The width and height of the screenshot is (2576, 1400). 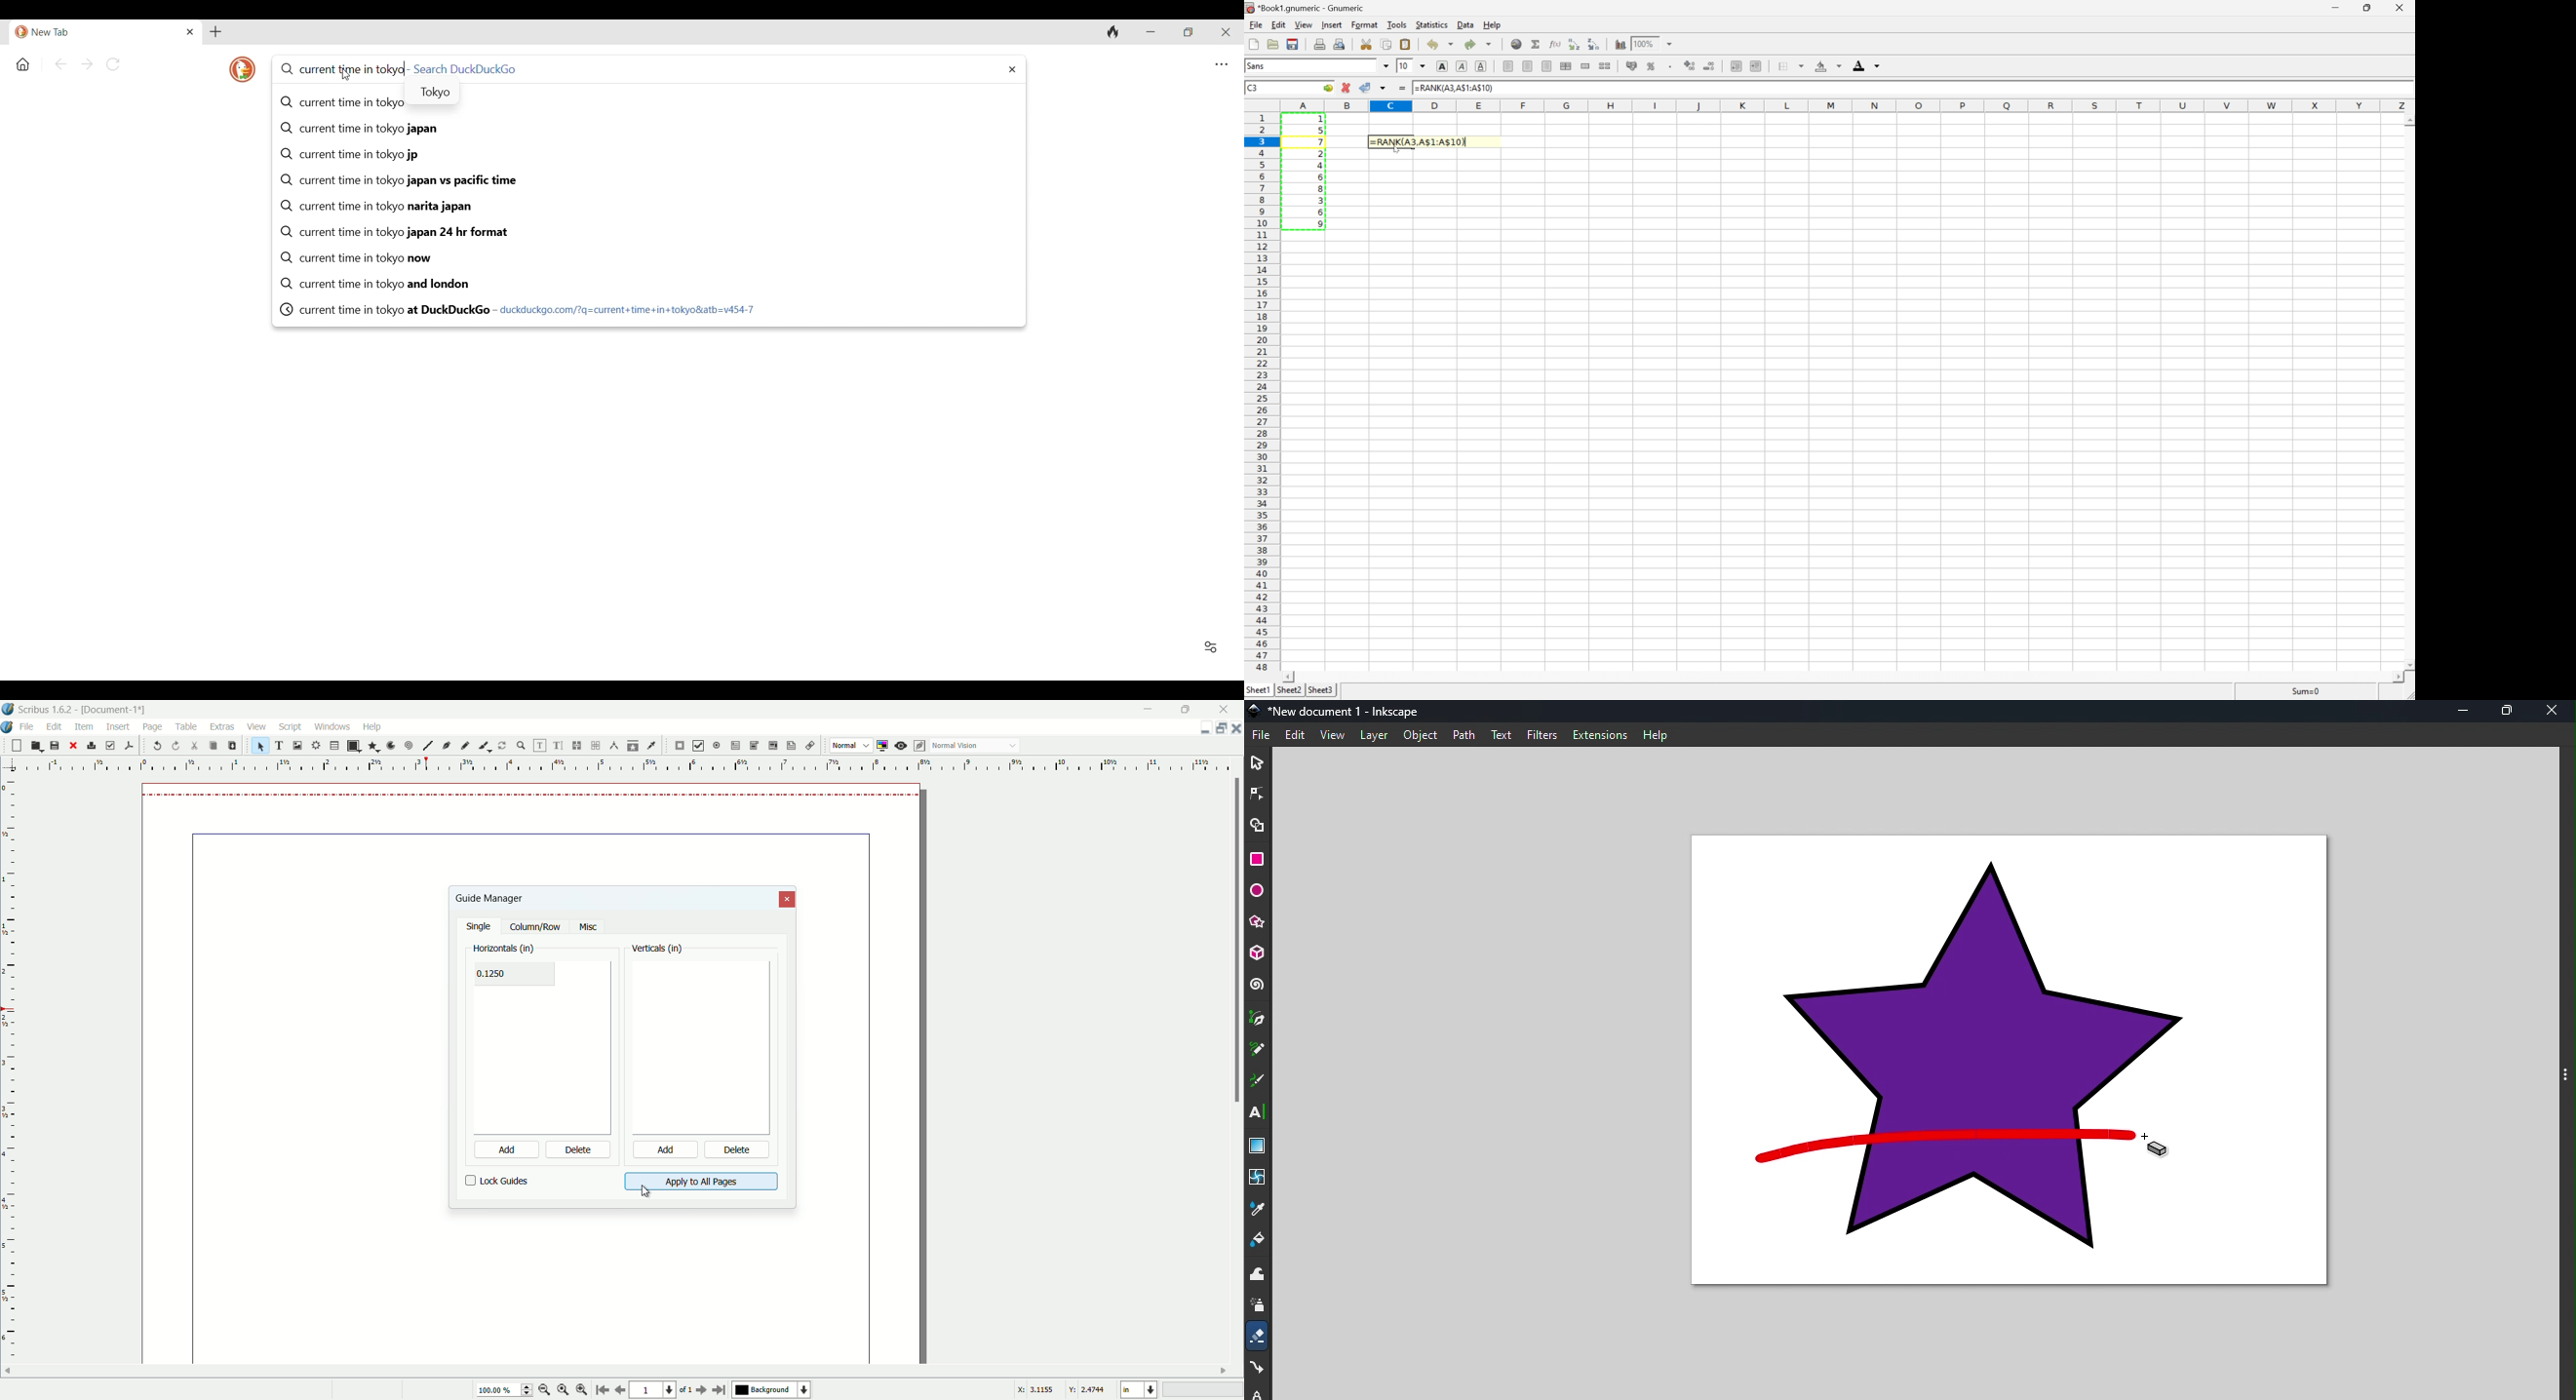 I want to click on drop down, so click(x=1386, y=66).